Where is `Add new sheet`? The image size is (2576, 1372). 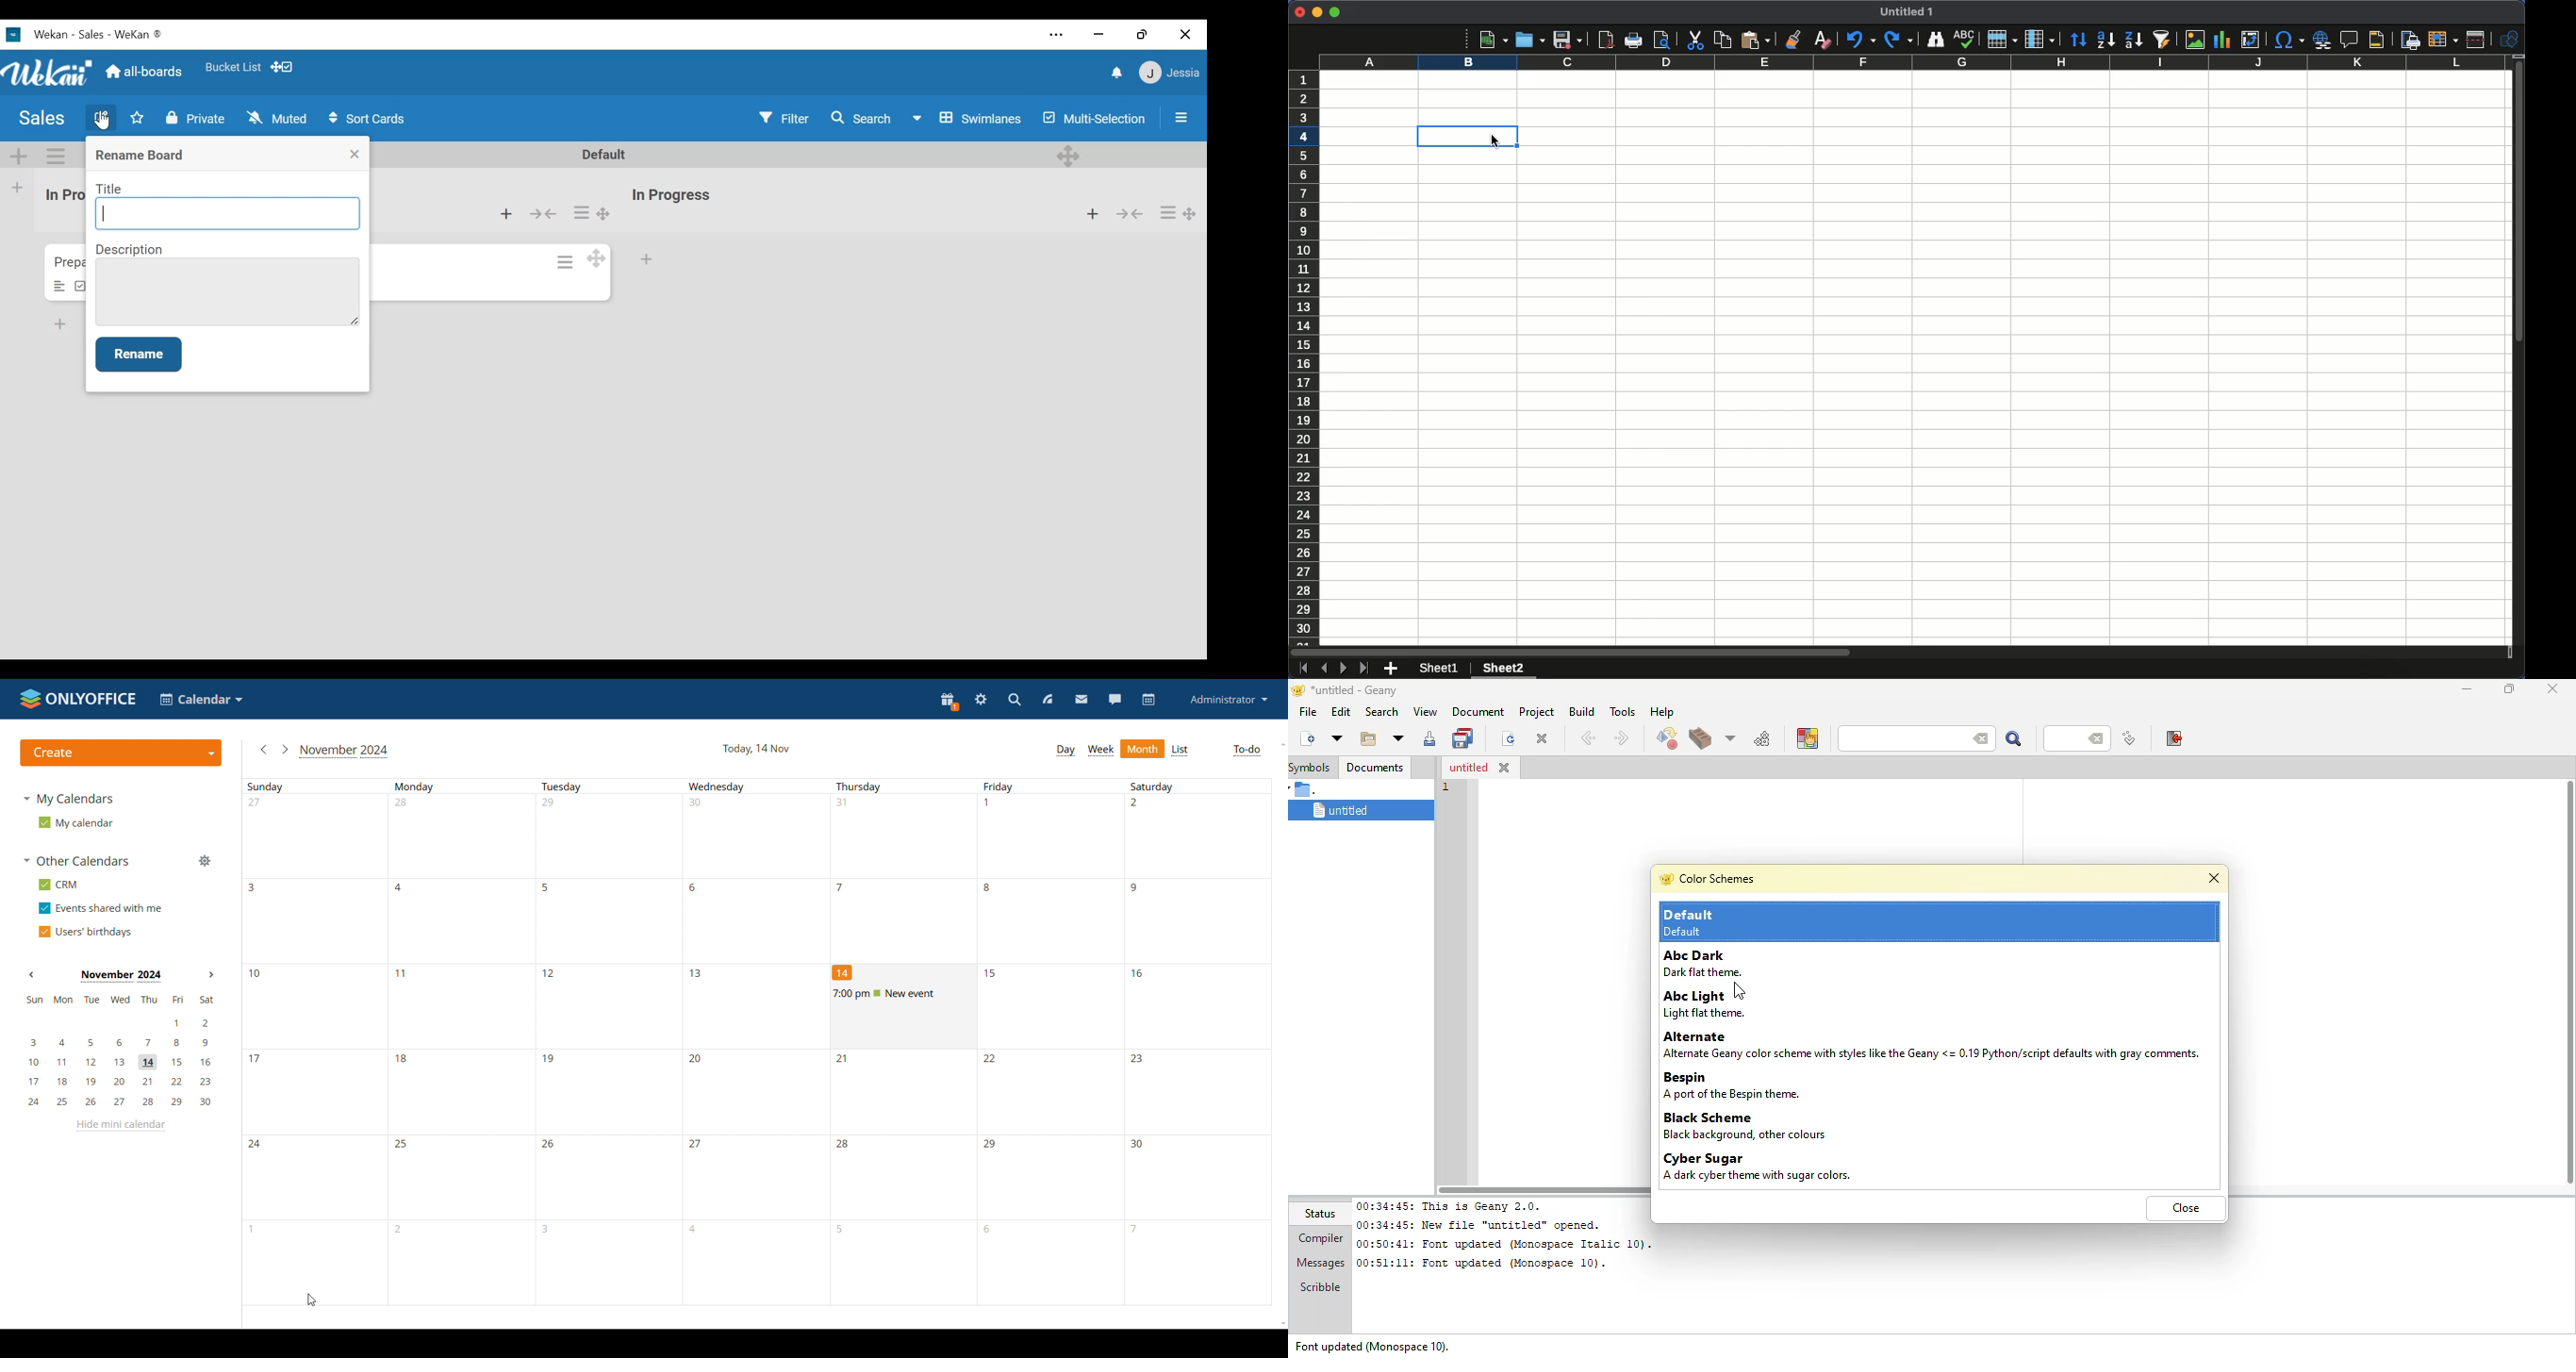
Add new sheet is located at coordinates (1391, 670).